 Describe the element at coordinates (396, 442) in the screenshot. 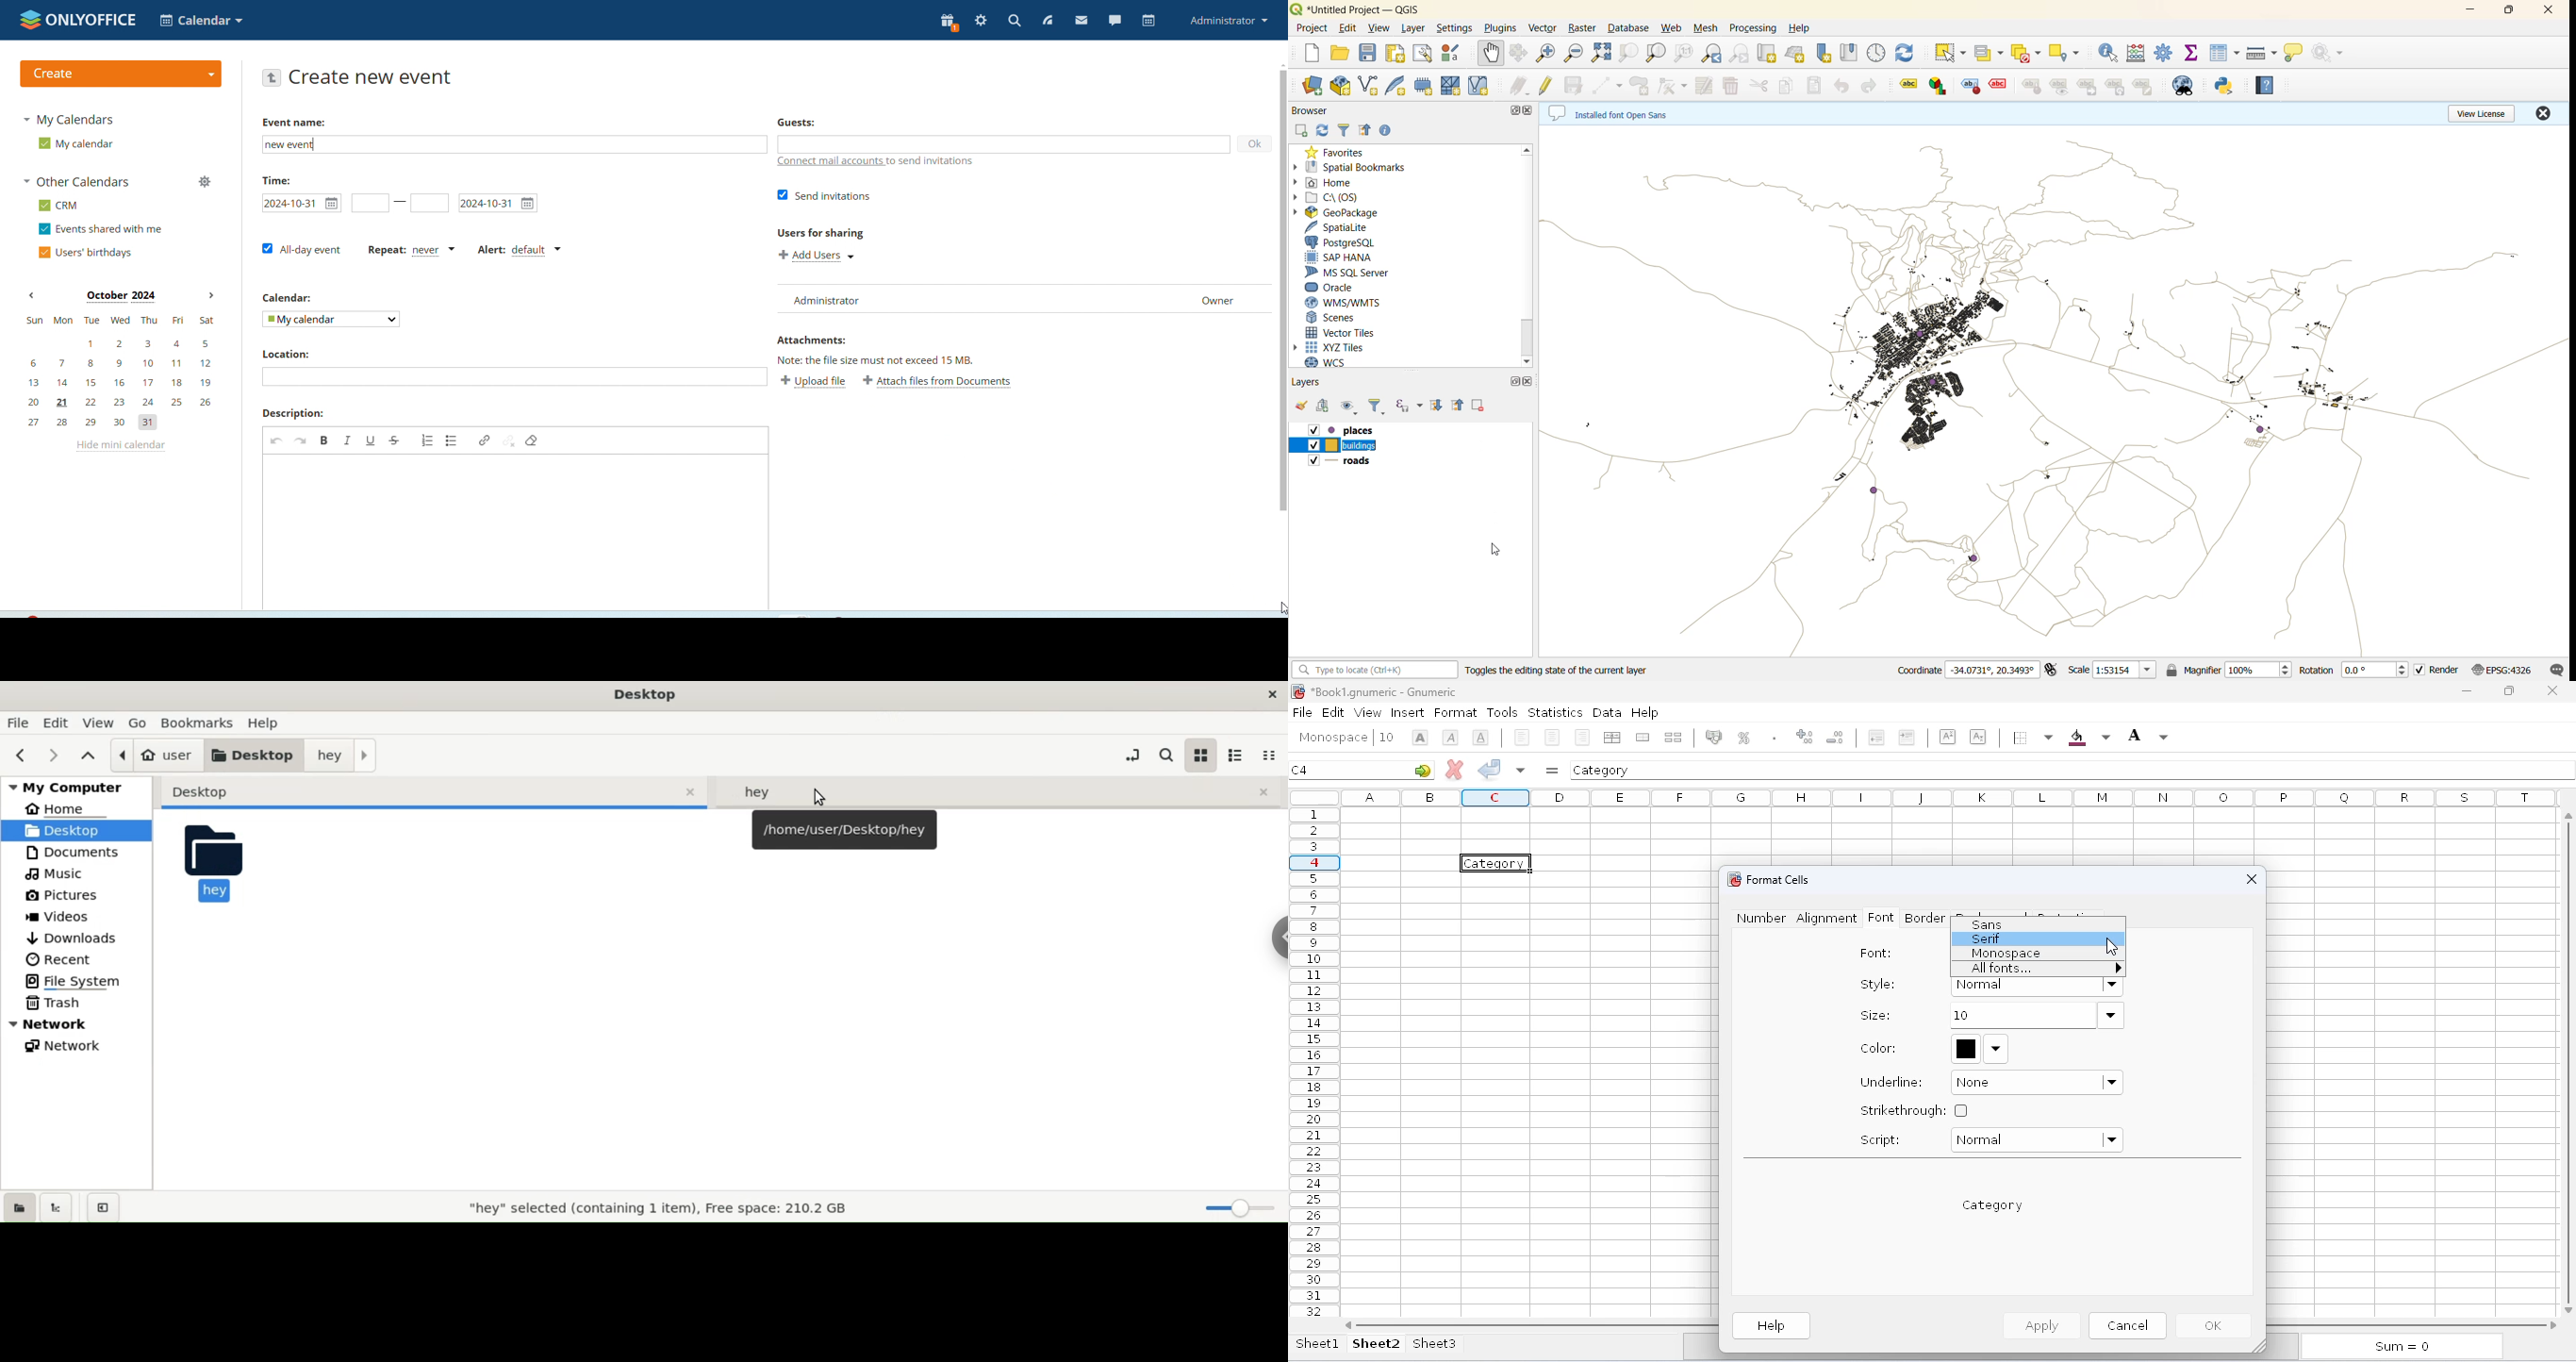

I see `strikethrough` at that location.